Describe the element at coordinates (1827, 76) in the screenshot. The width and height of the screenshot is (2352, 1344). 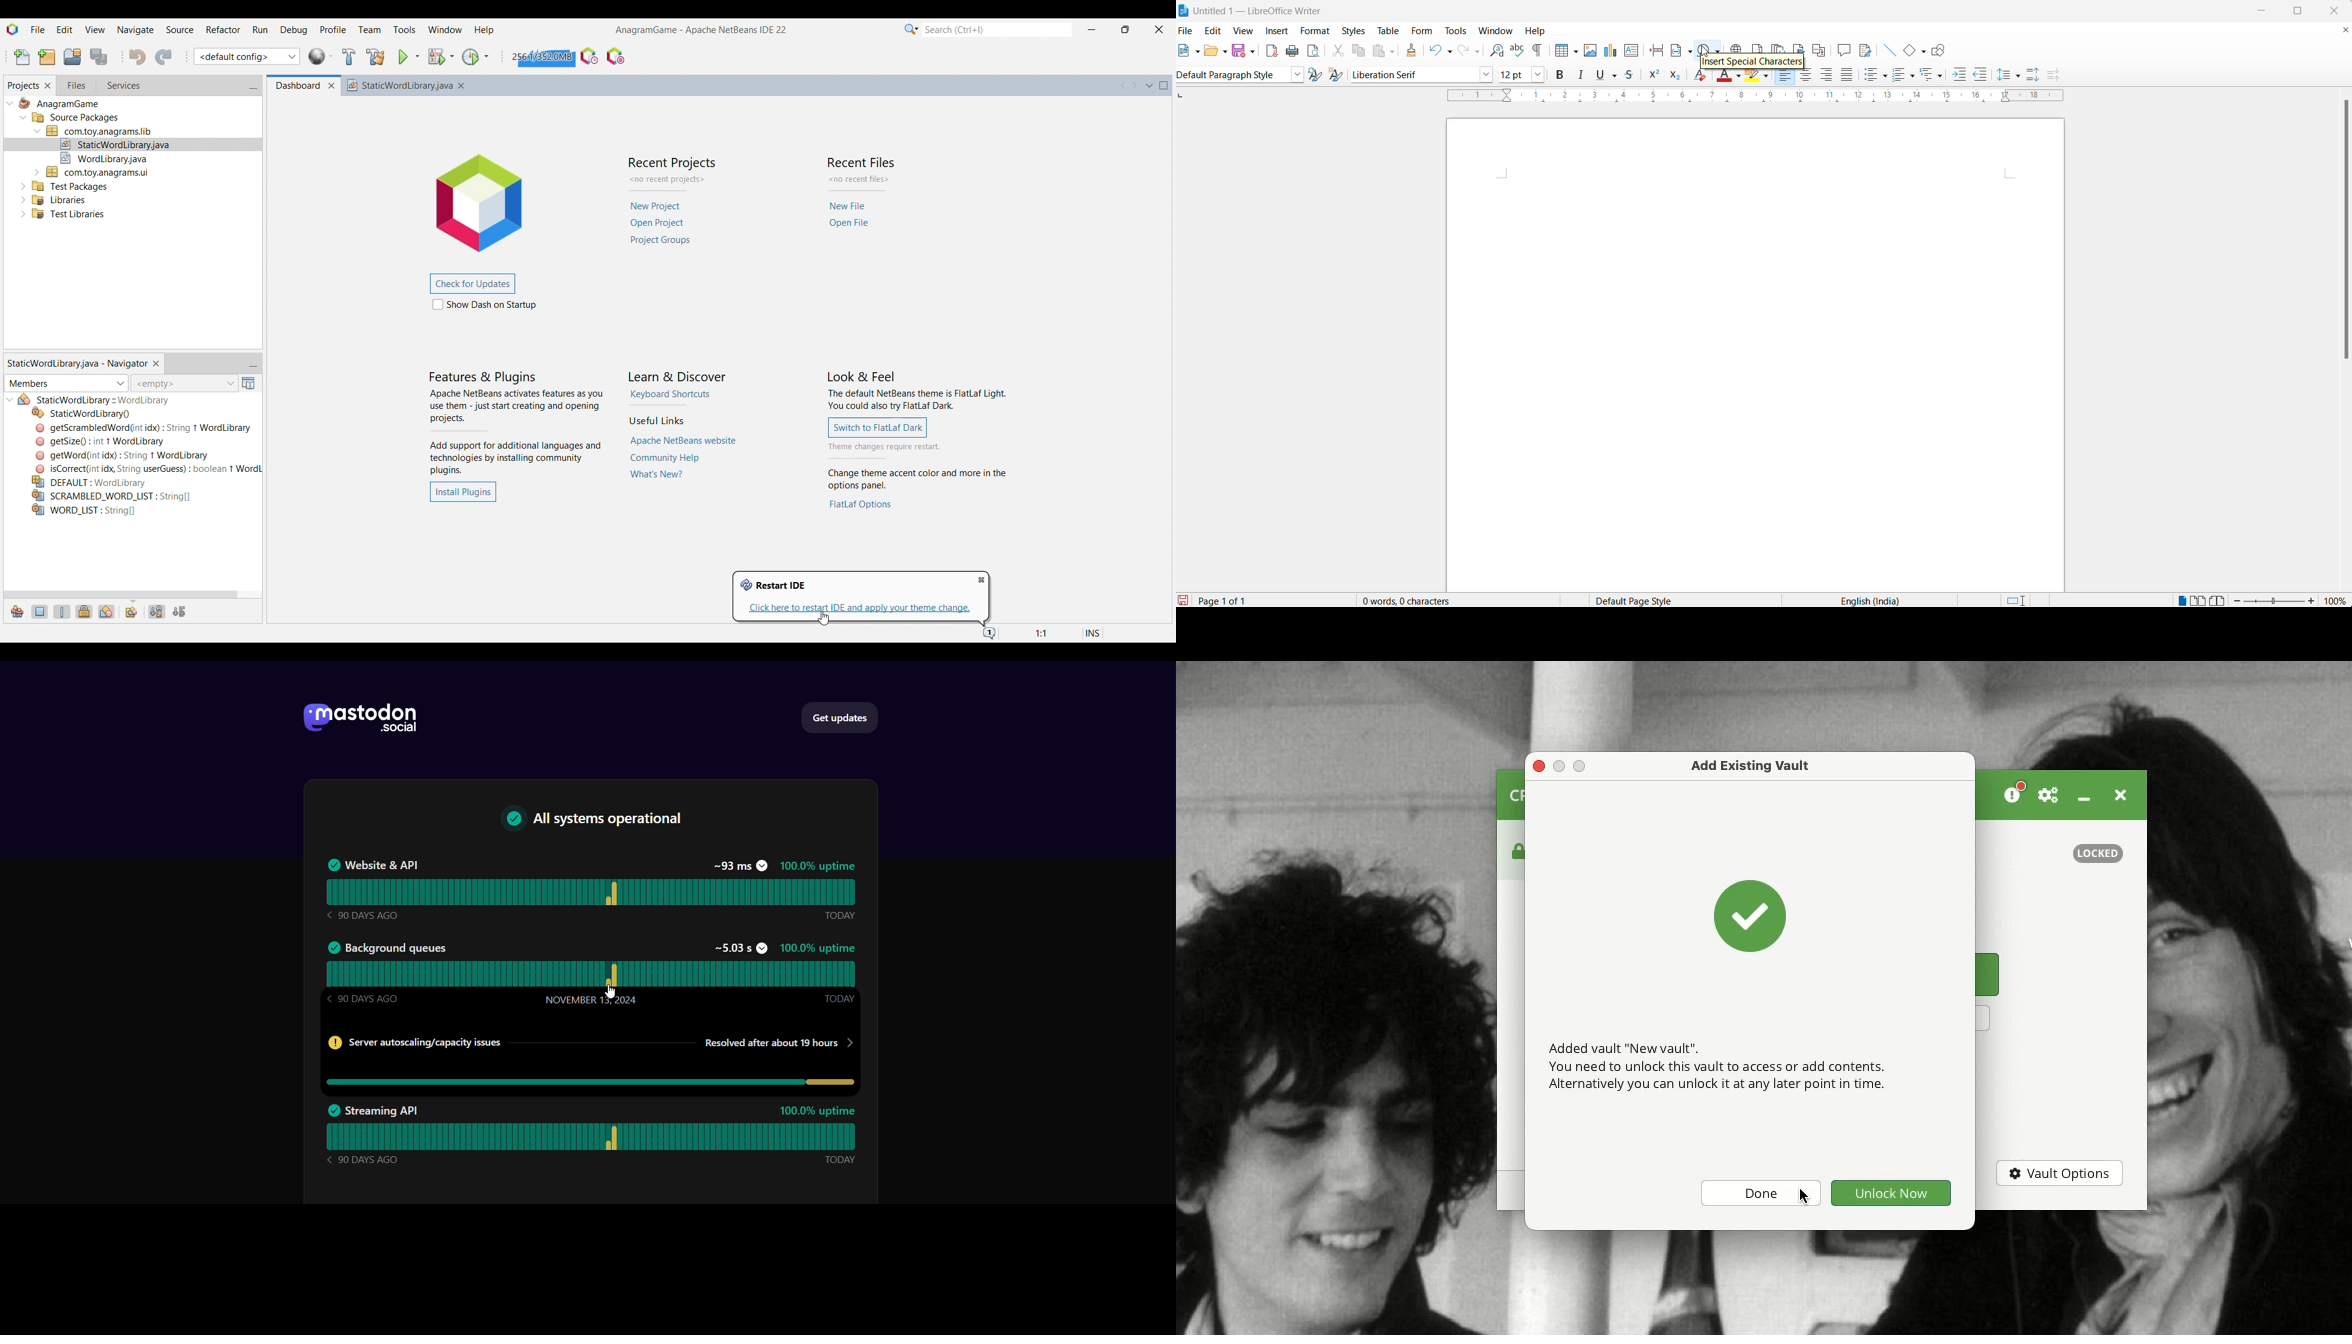
I see `text align right` at that location.